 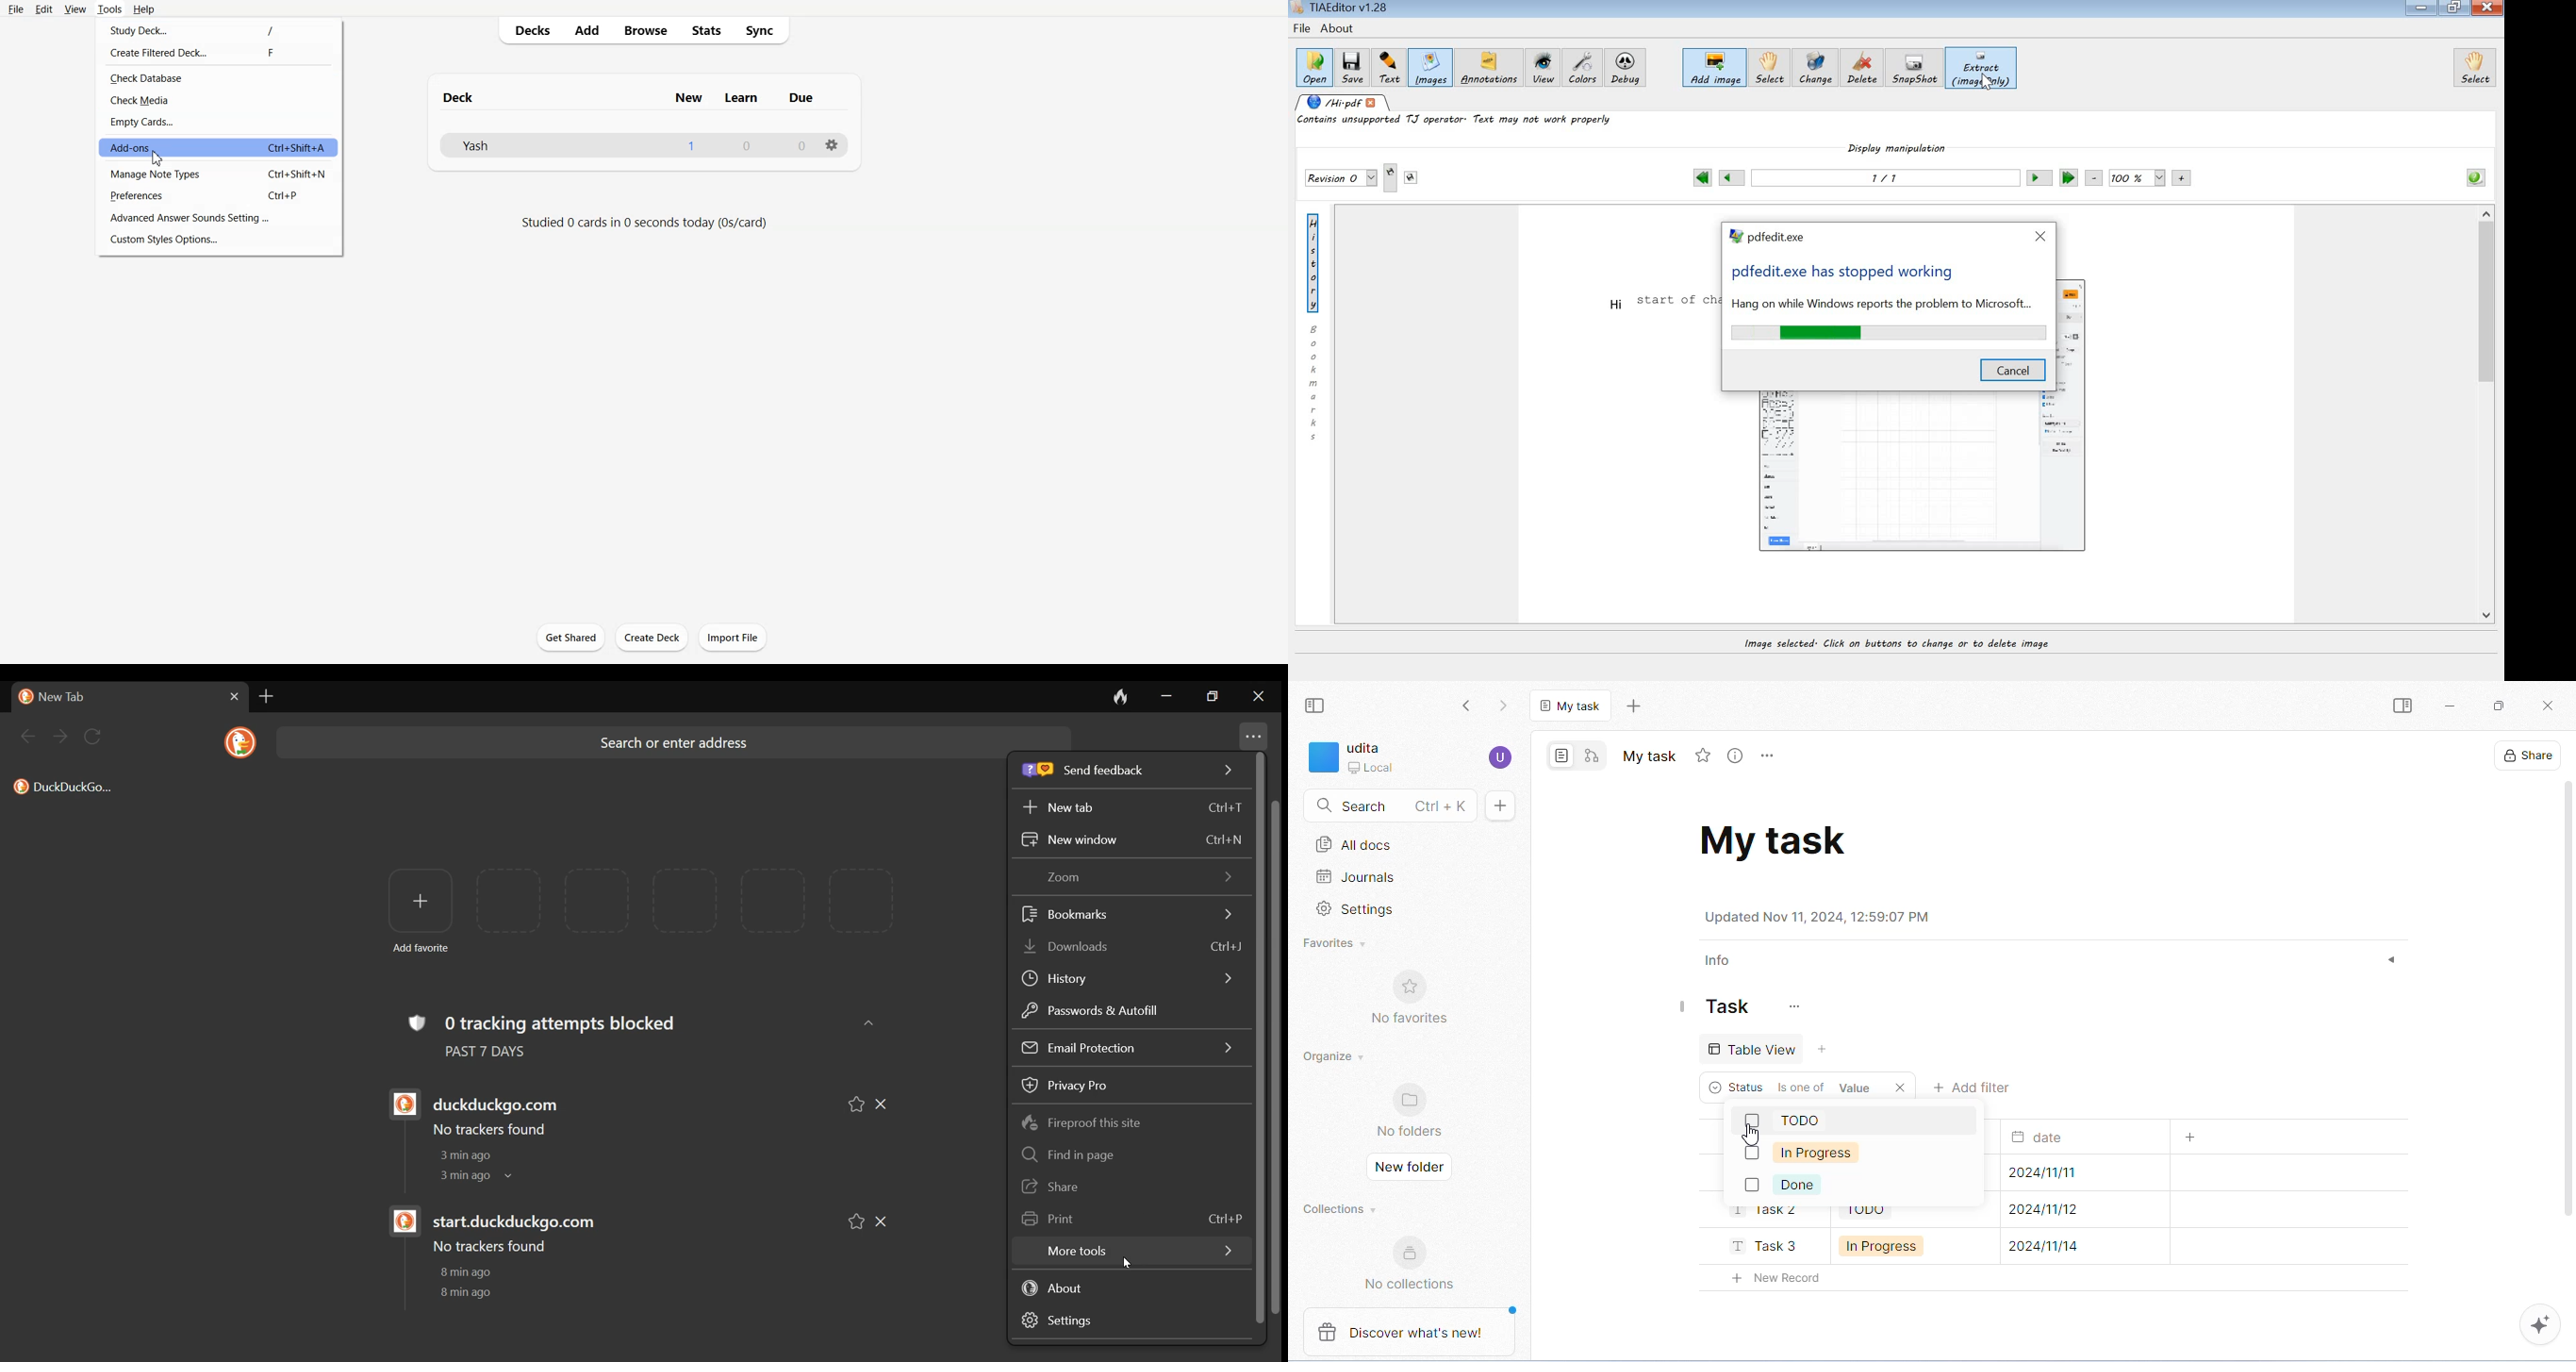 I want to click on Create Deck, so click(x=651, y=638).